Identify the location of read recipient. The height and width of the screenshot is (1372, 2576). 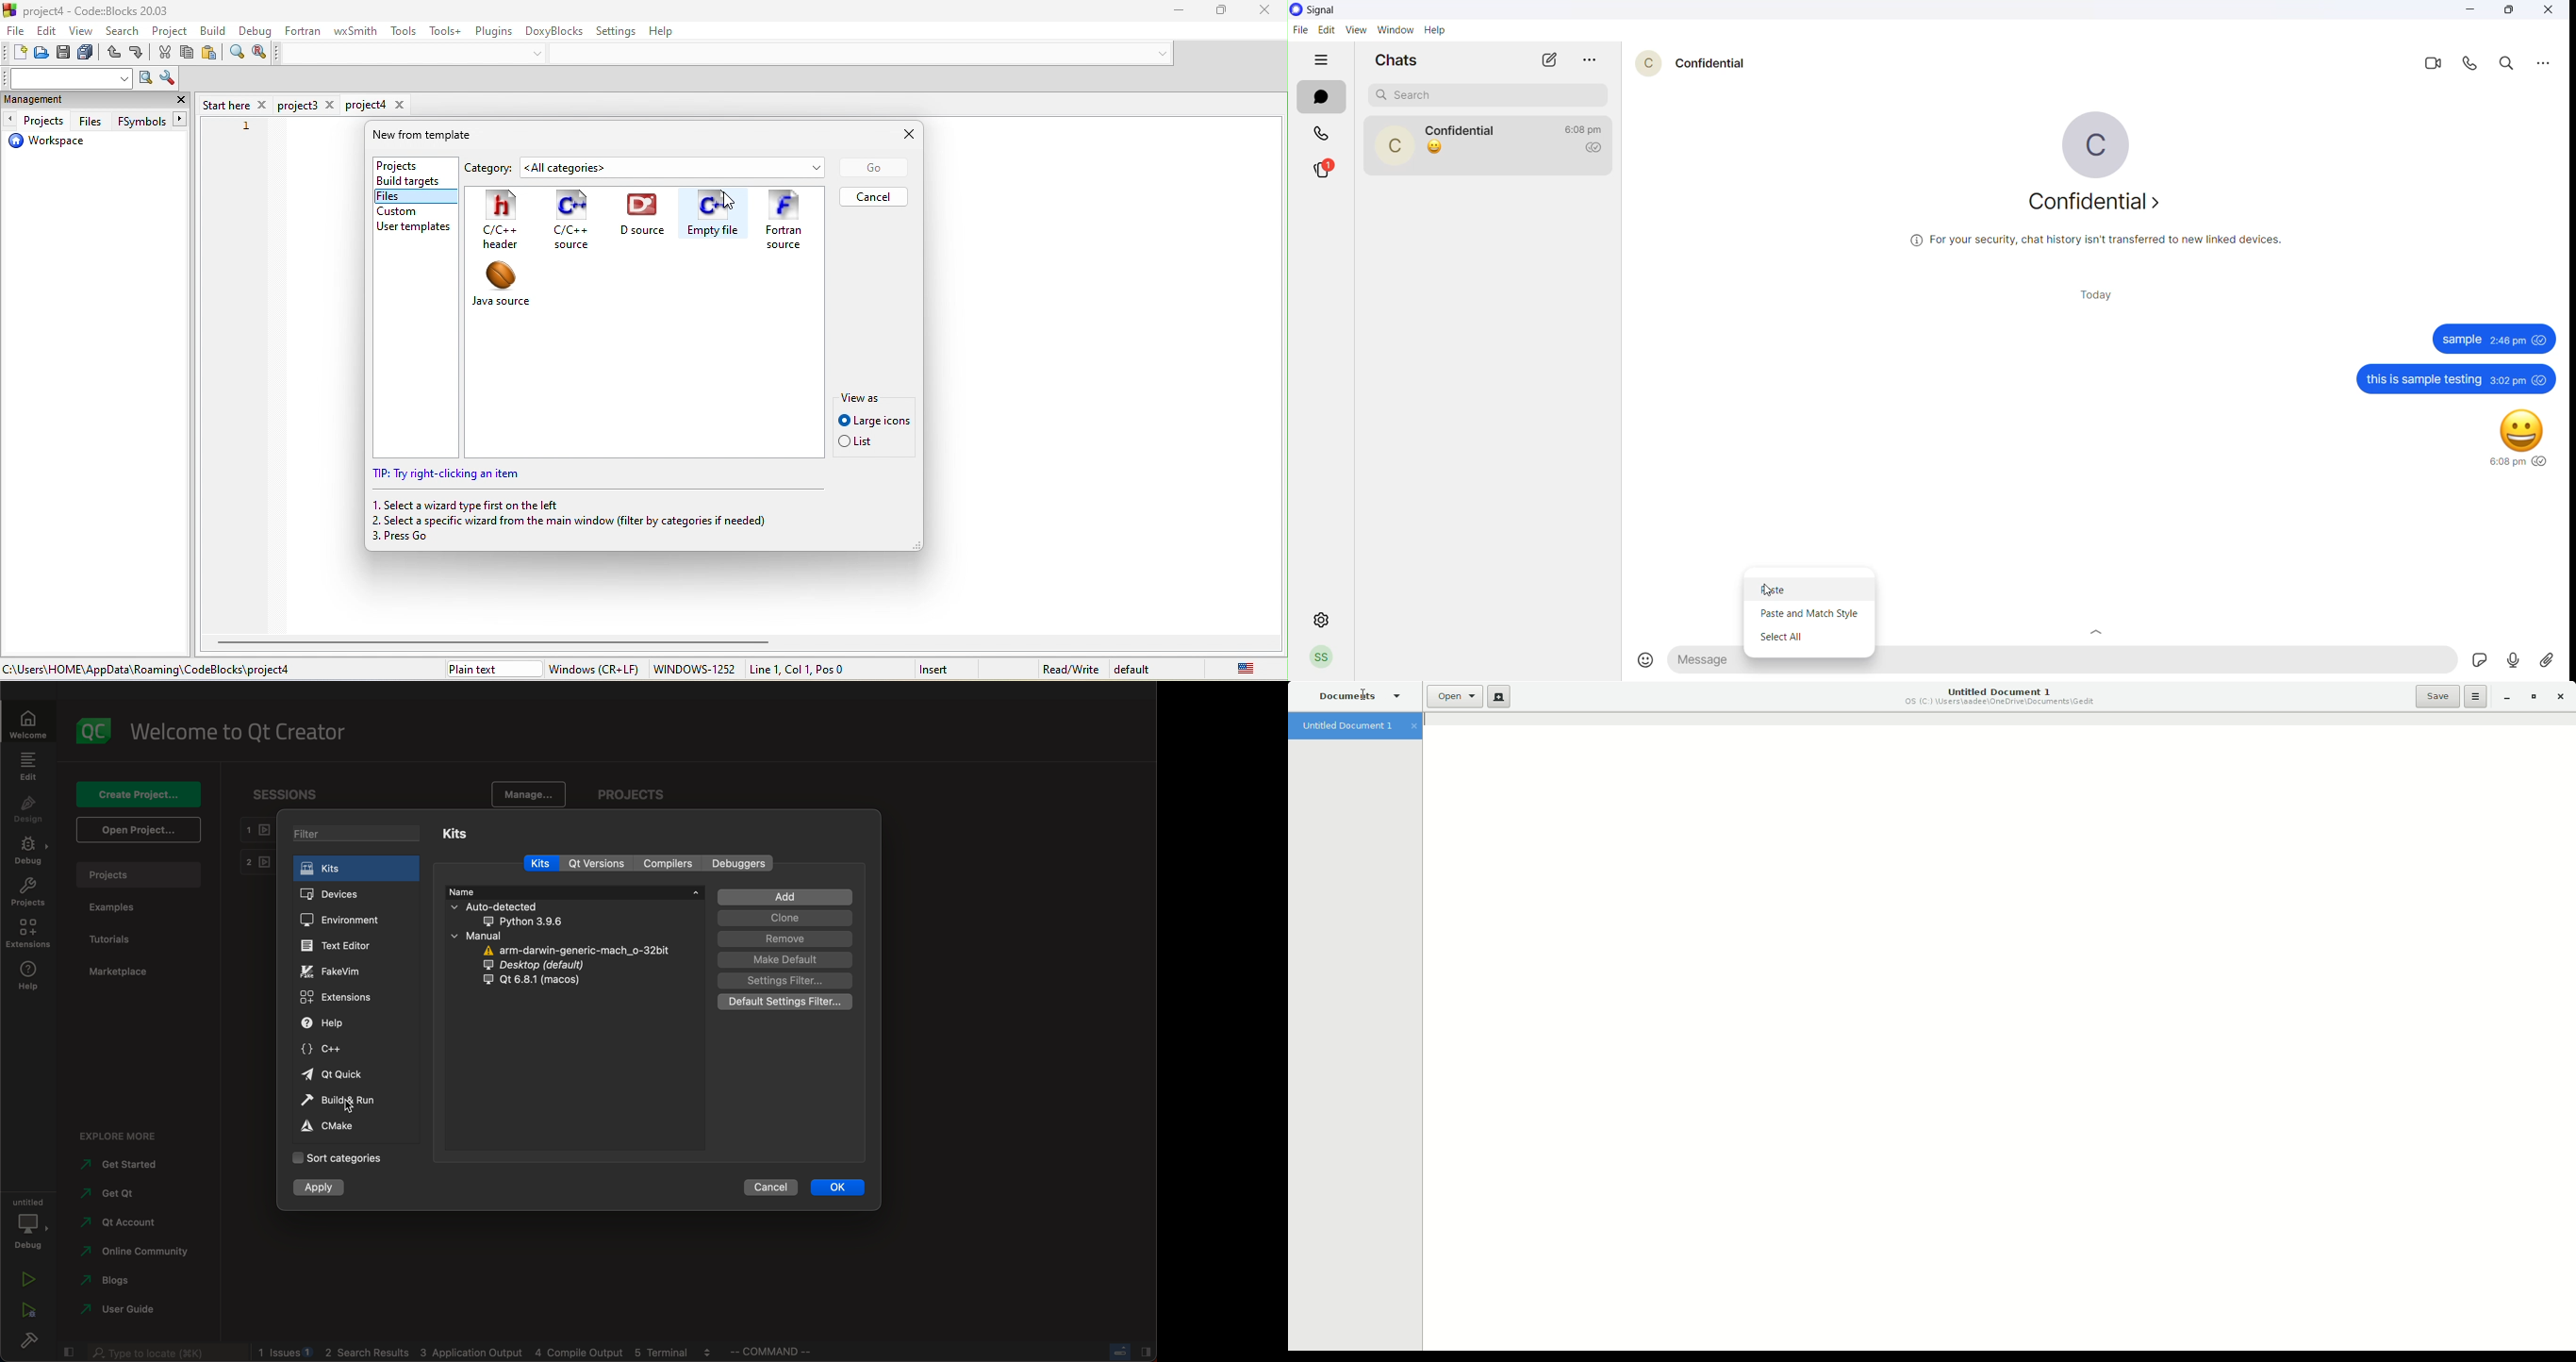
(1598, 148).